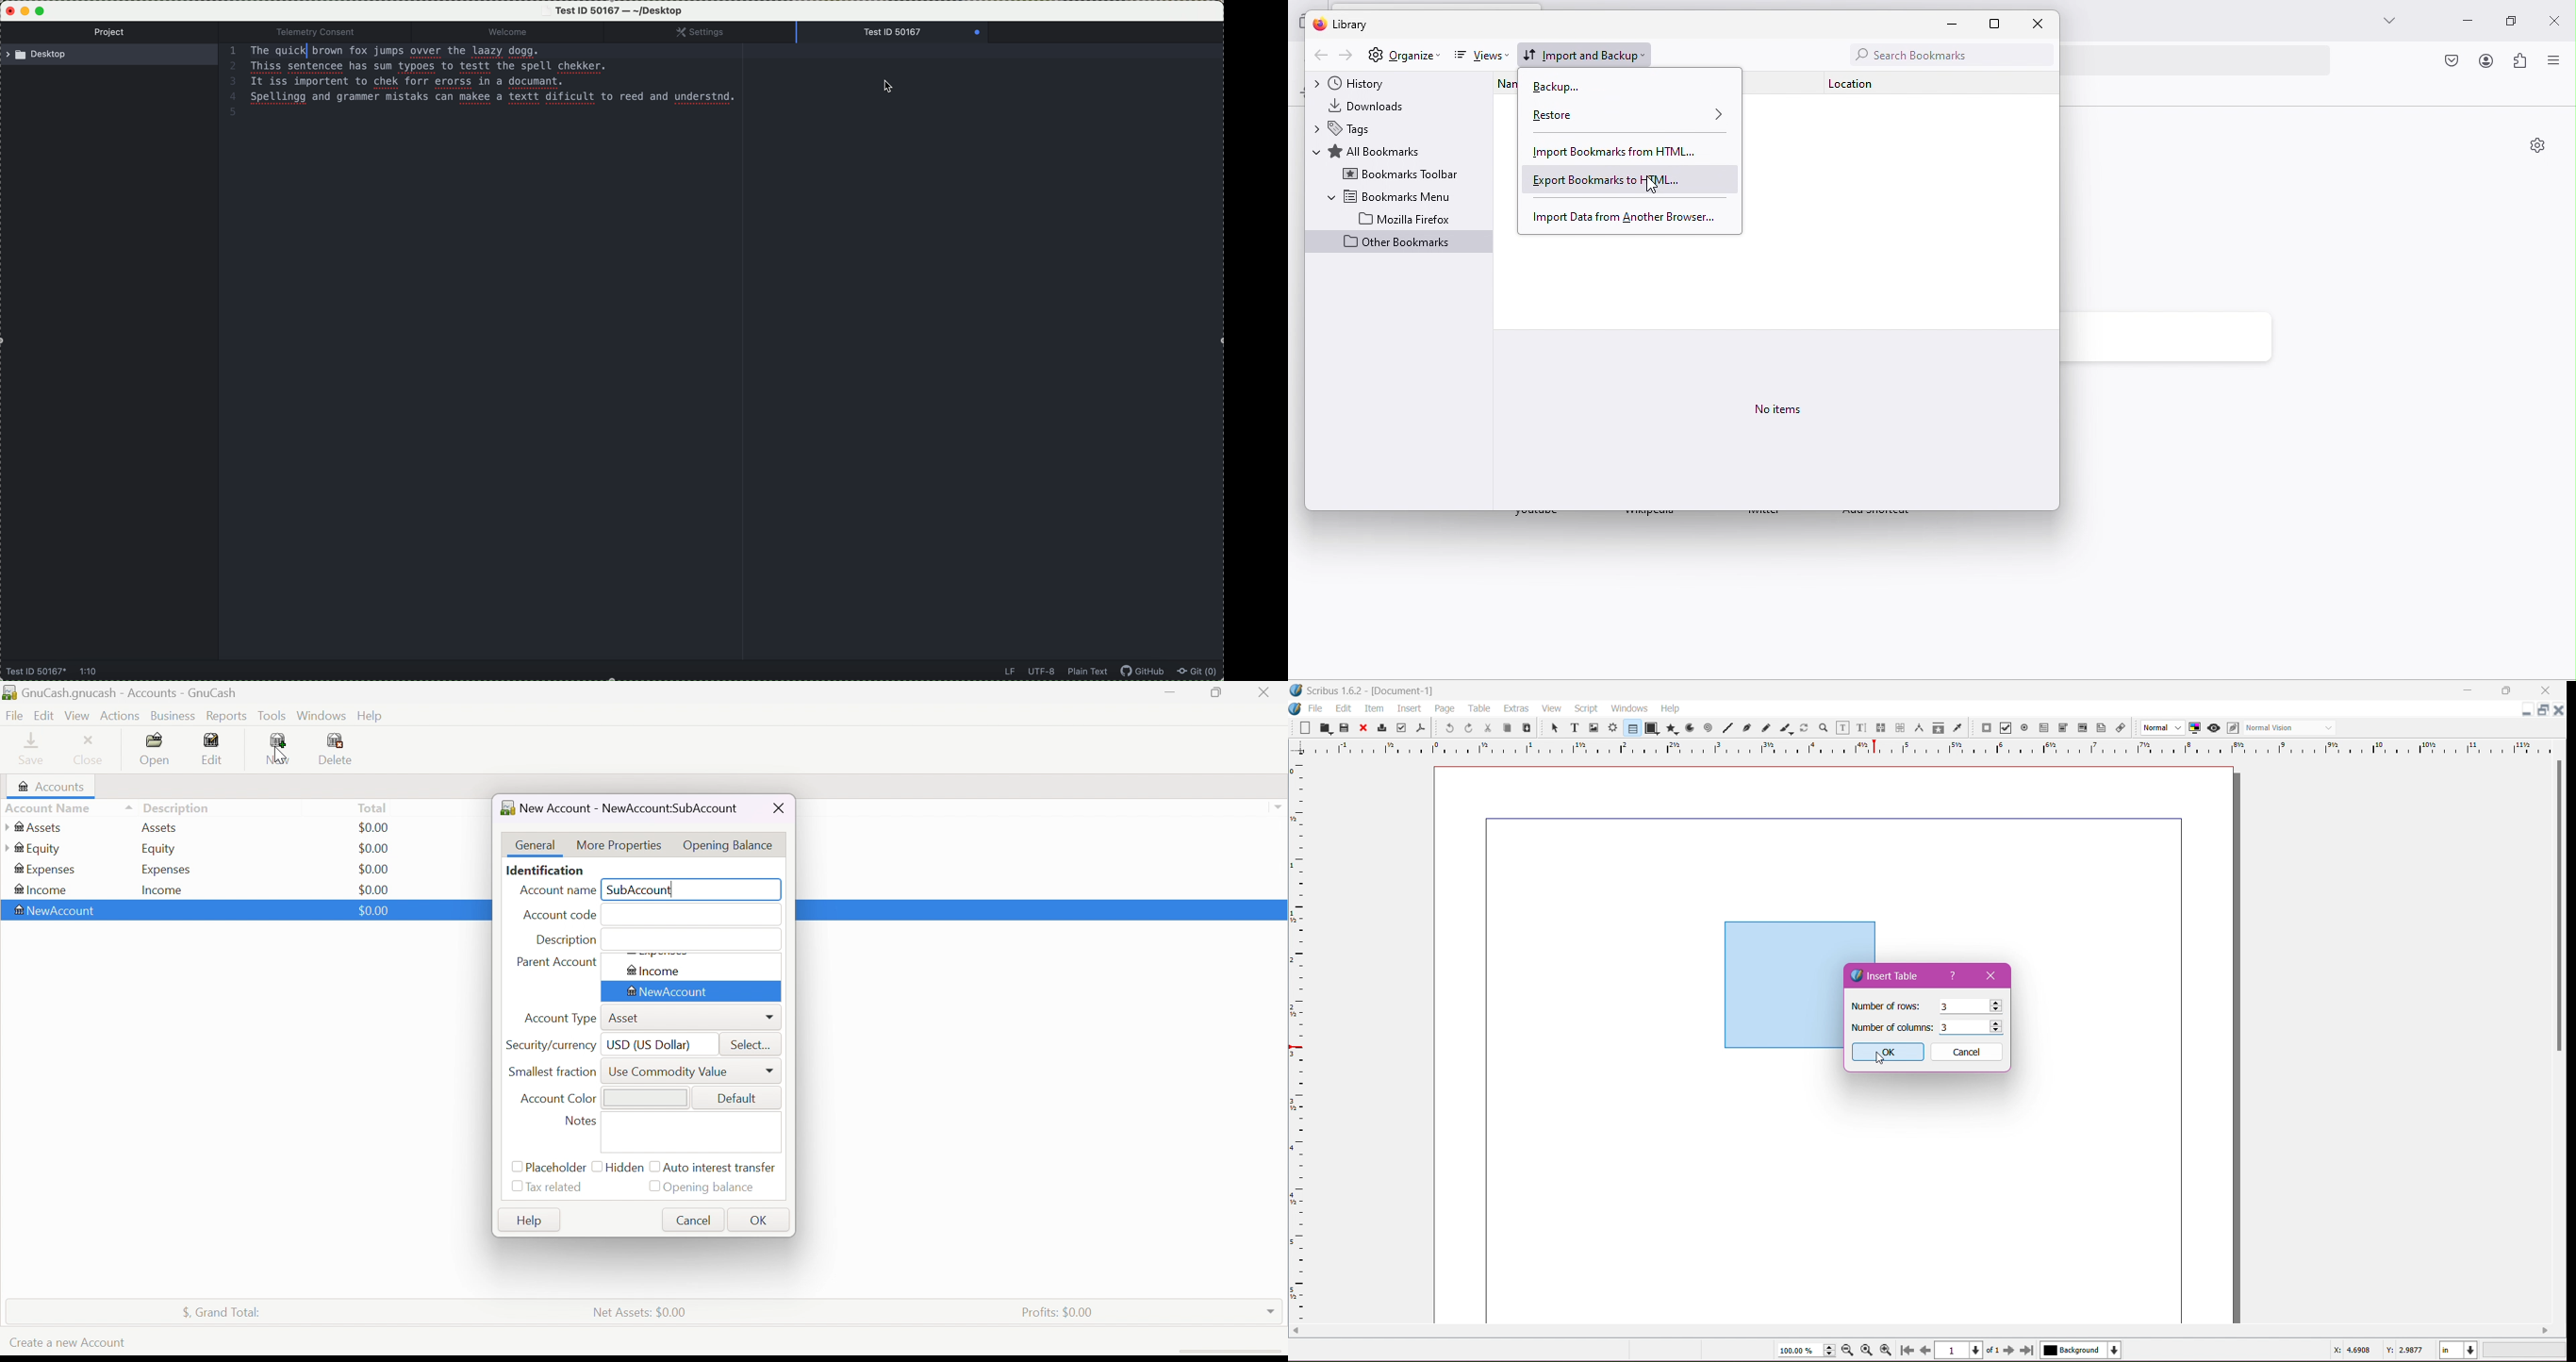 This screenshot has width=2576, height=1372. Describe the element at coordinates (371, 890) in the screenshot. I see `$0.00` at that location.